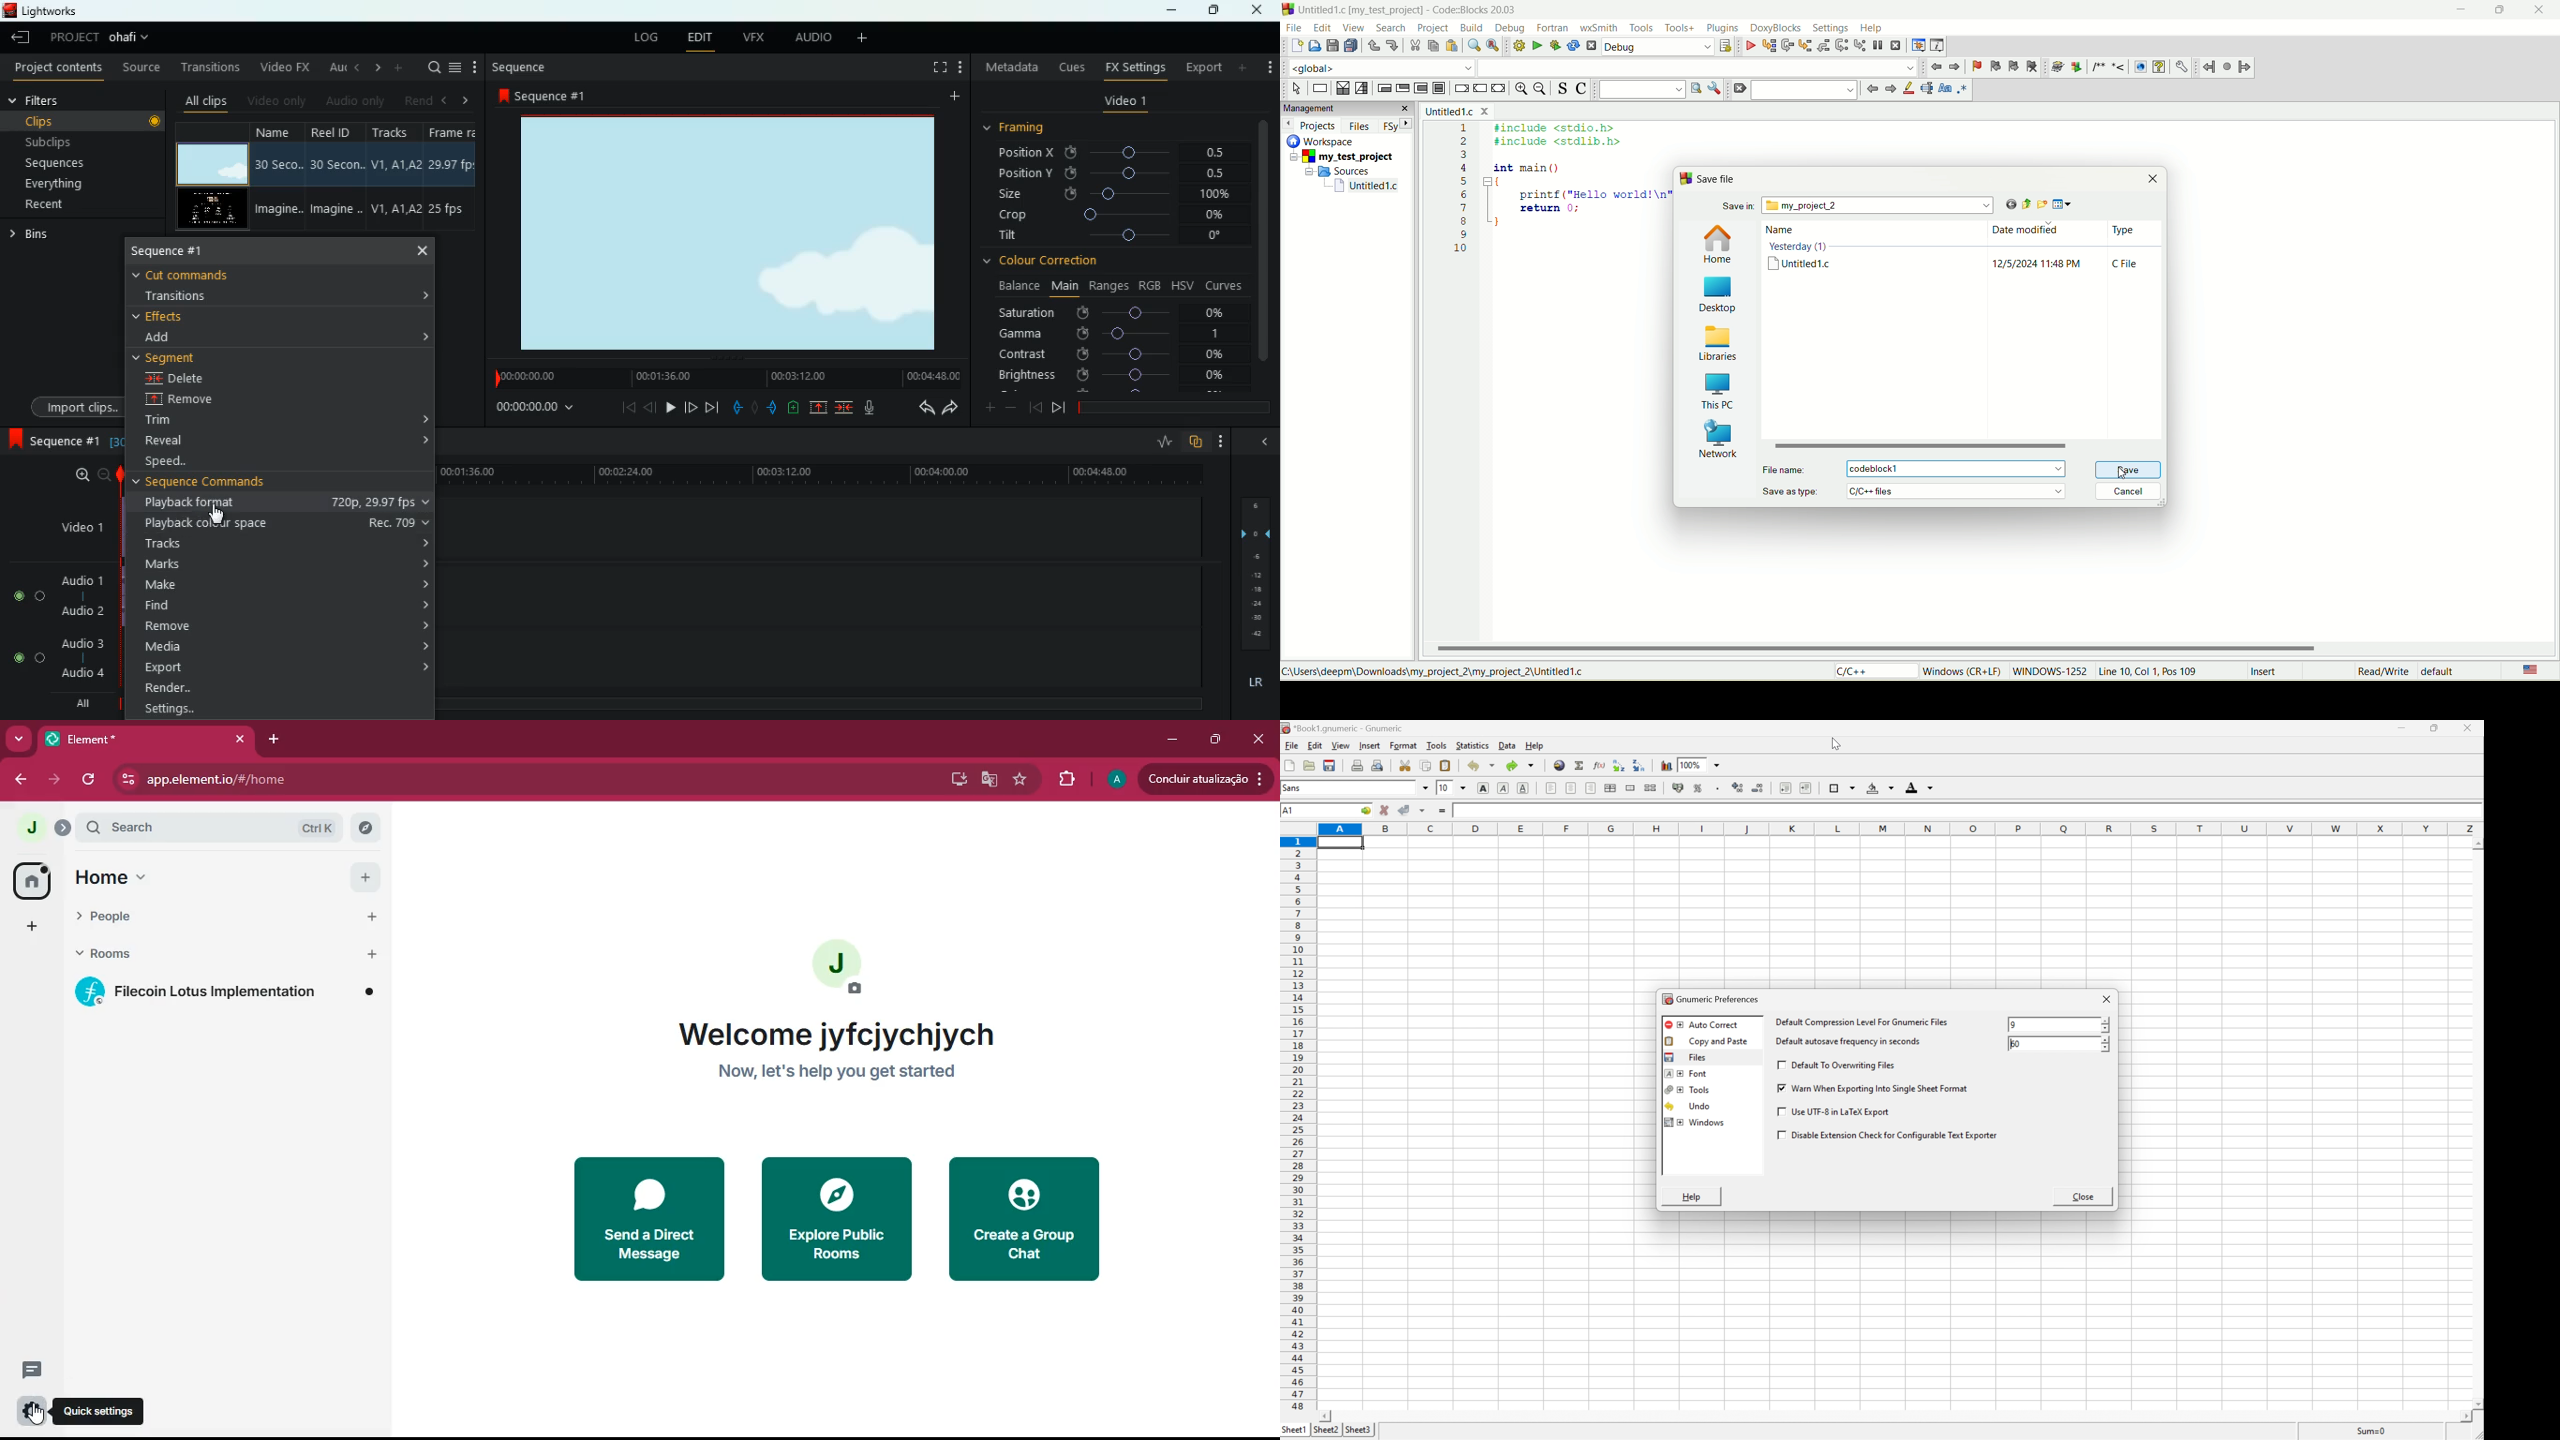 Image resolution: width=2576 pixels, height=1456 pixels. Describe the element at coordinates (186, 460) in the screenshot. I see `speed` at that location.